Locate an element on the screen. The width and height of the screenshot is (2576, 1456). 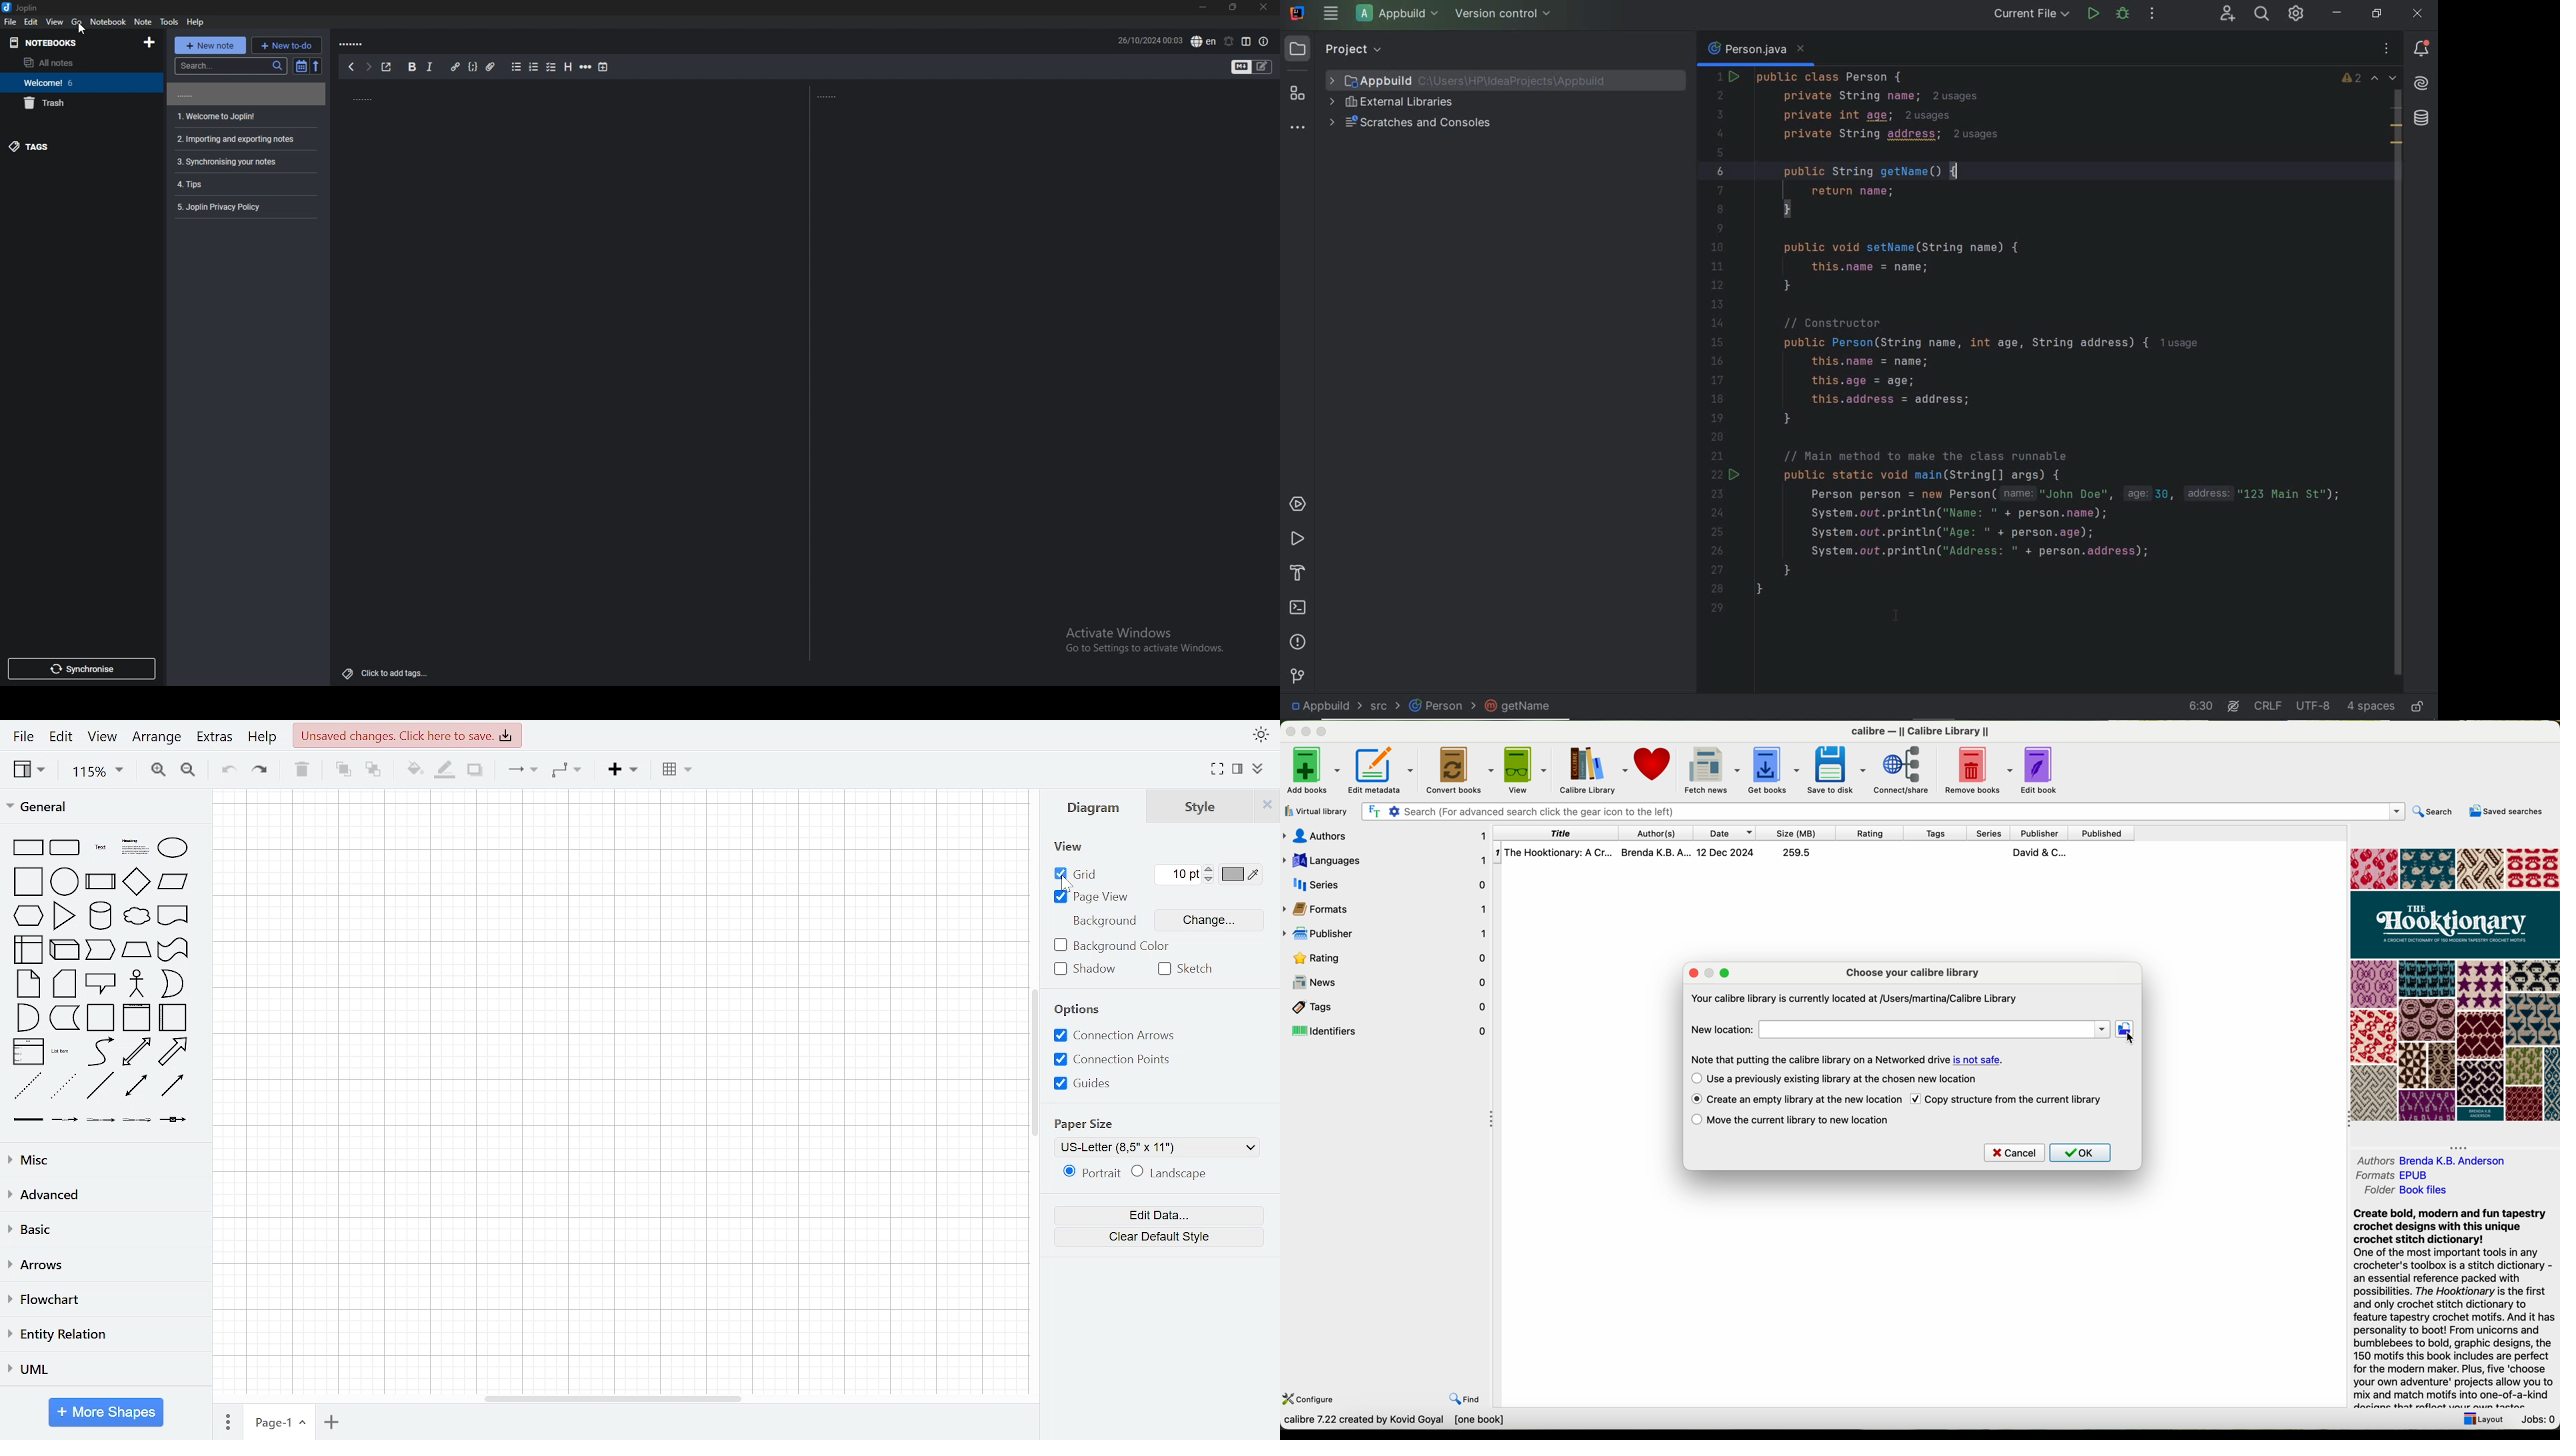
note 6 is located at coordinates (243, 206).